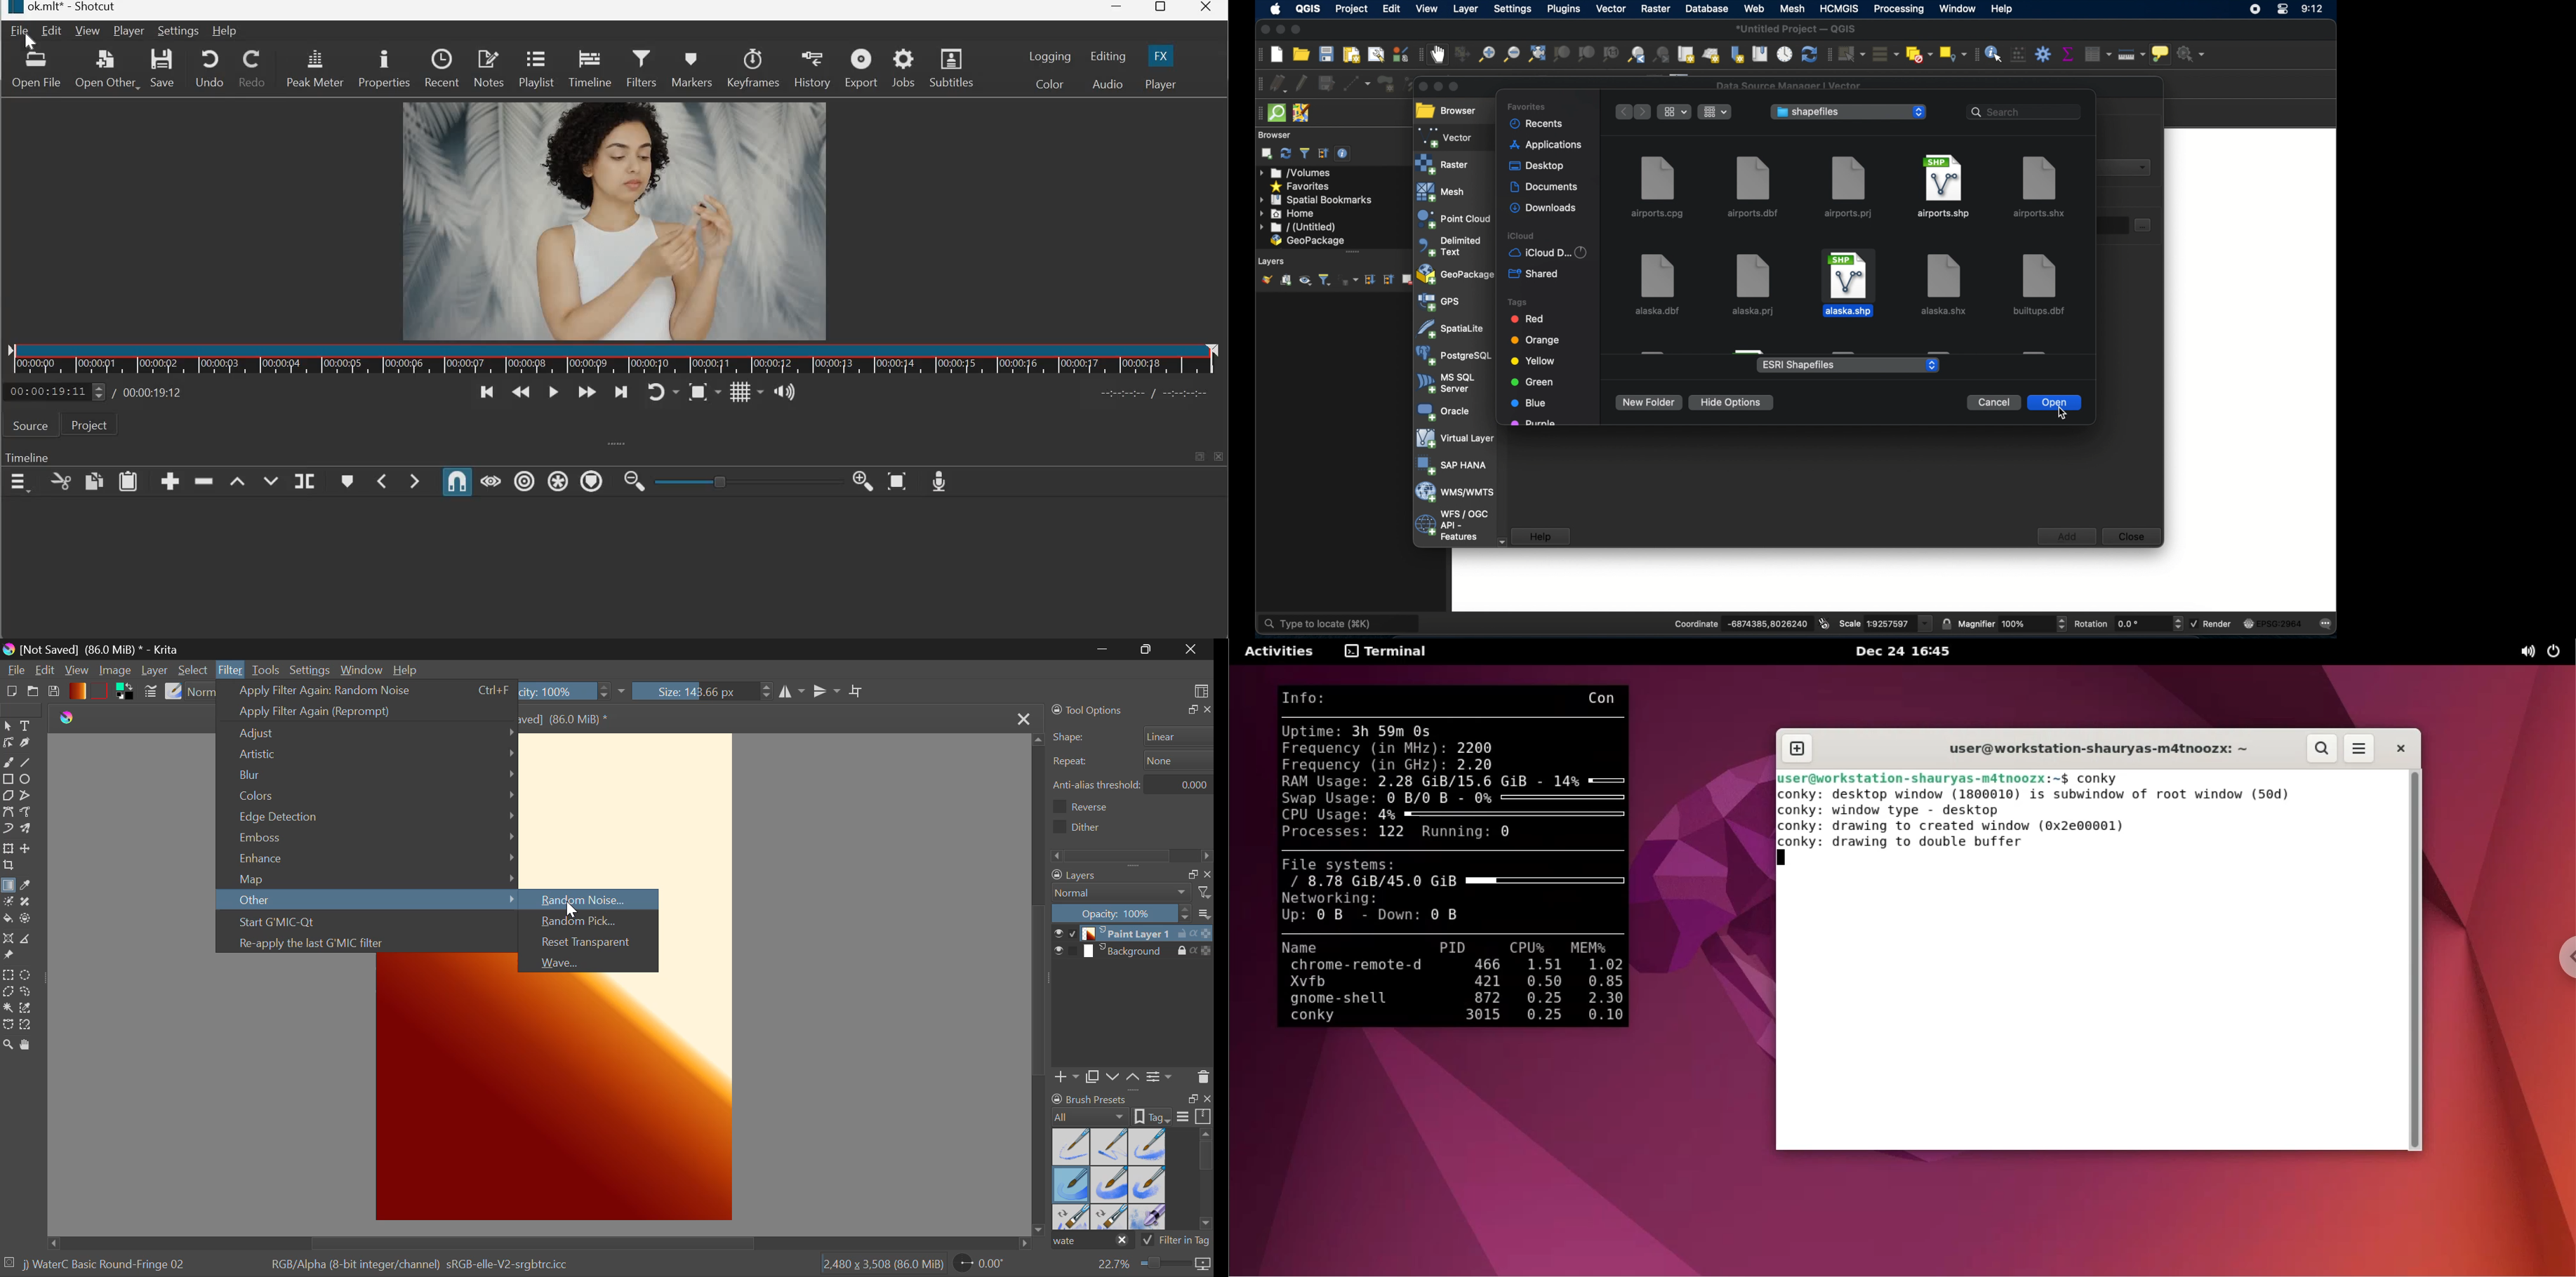 The width and height of the screenshot is (2576, 1288). What do you see at coordinates (106, 1267) in the screenshot?
I see `jj waterc basic round-fringe 02` at bounding box center [106, 1267].